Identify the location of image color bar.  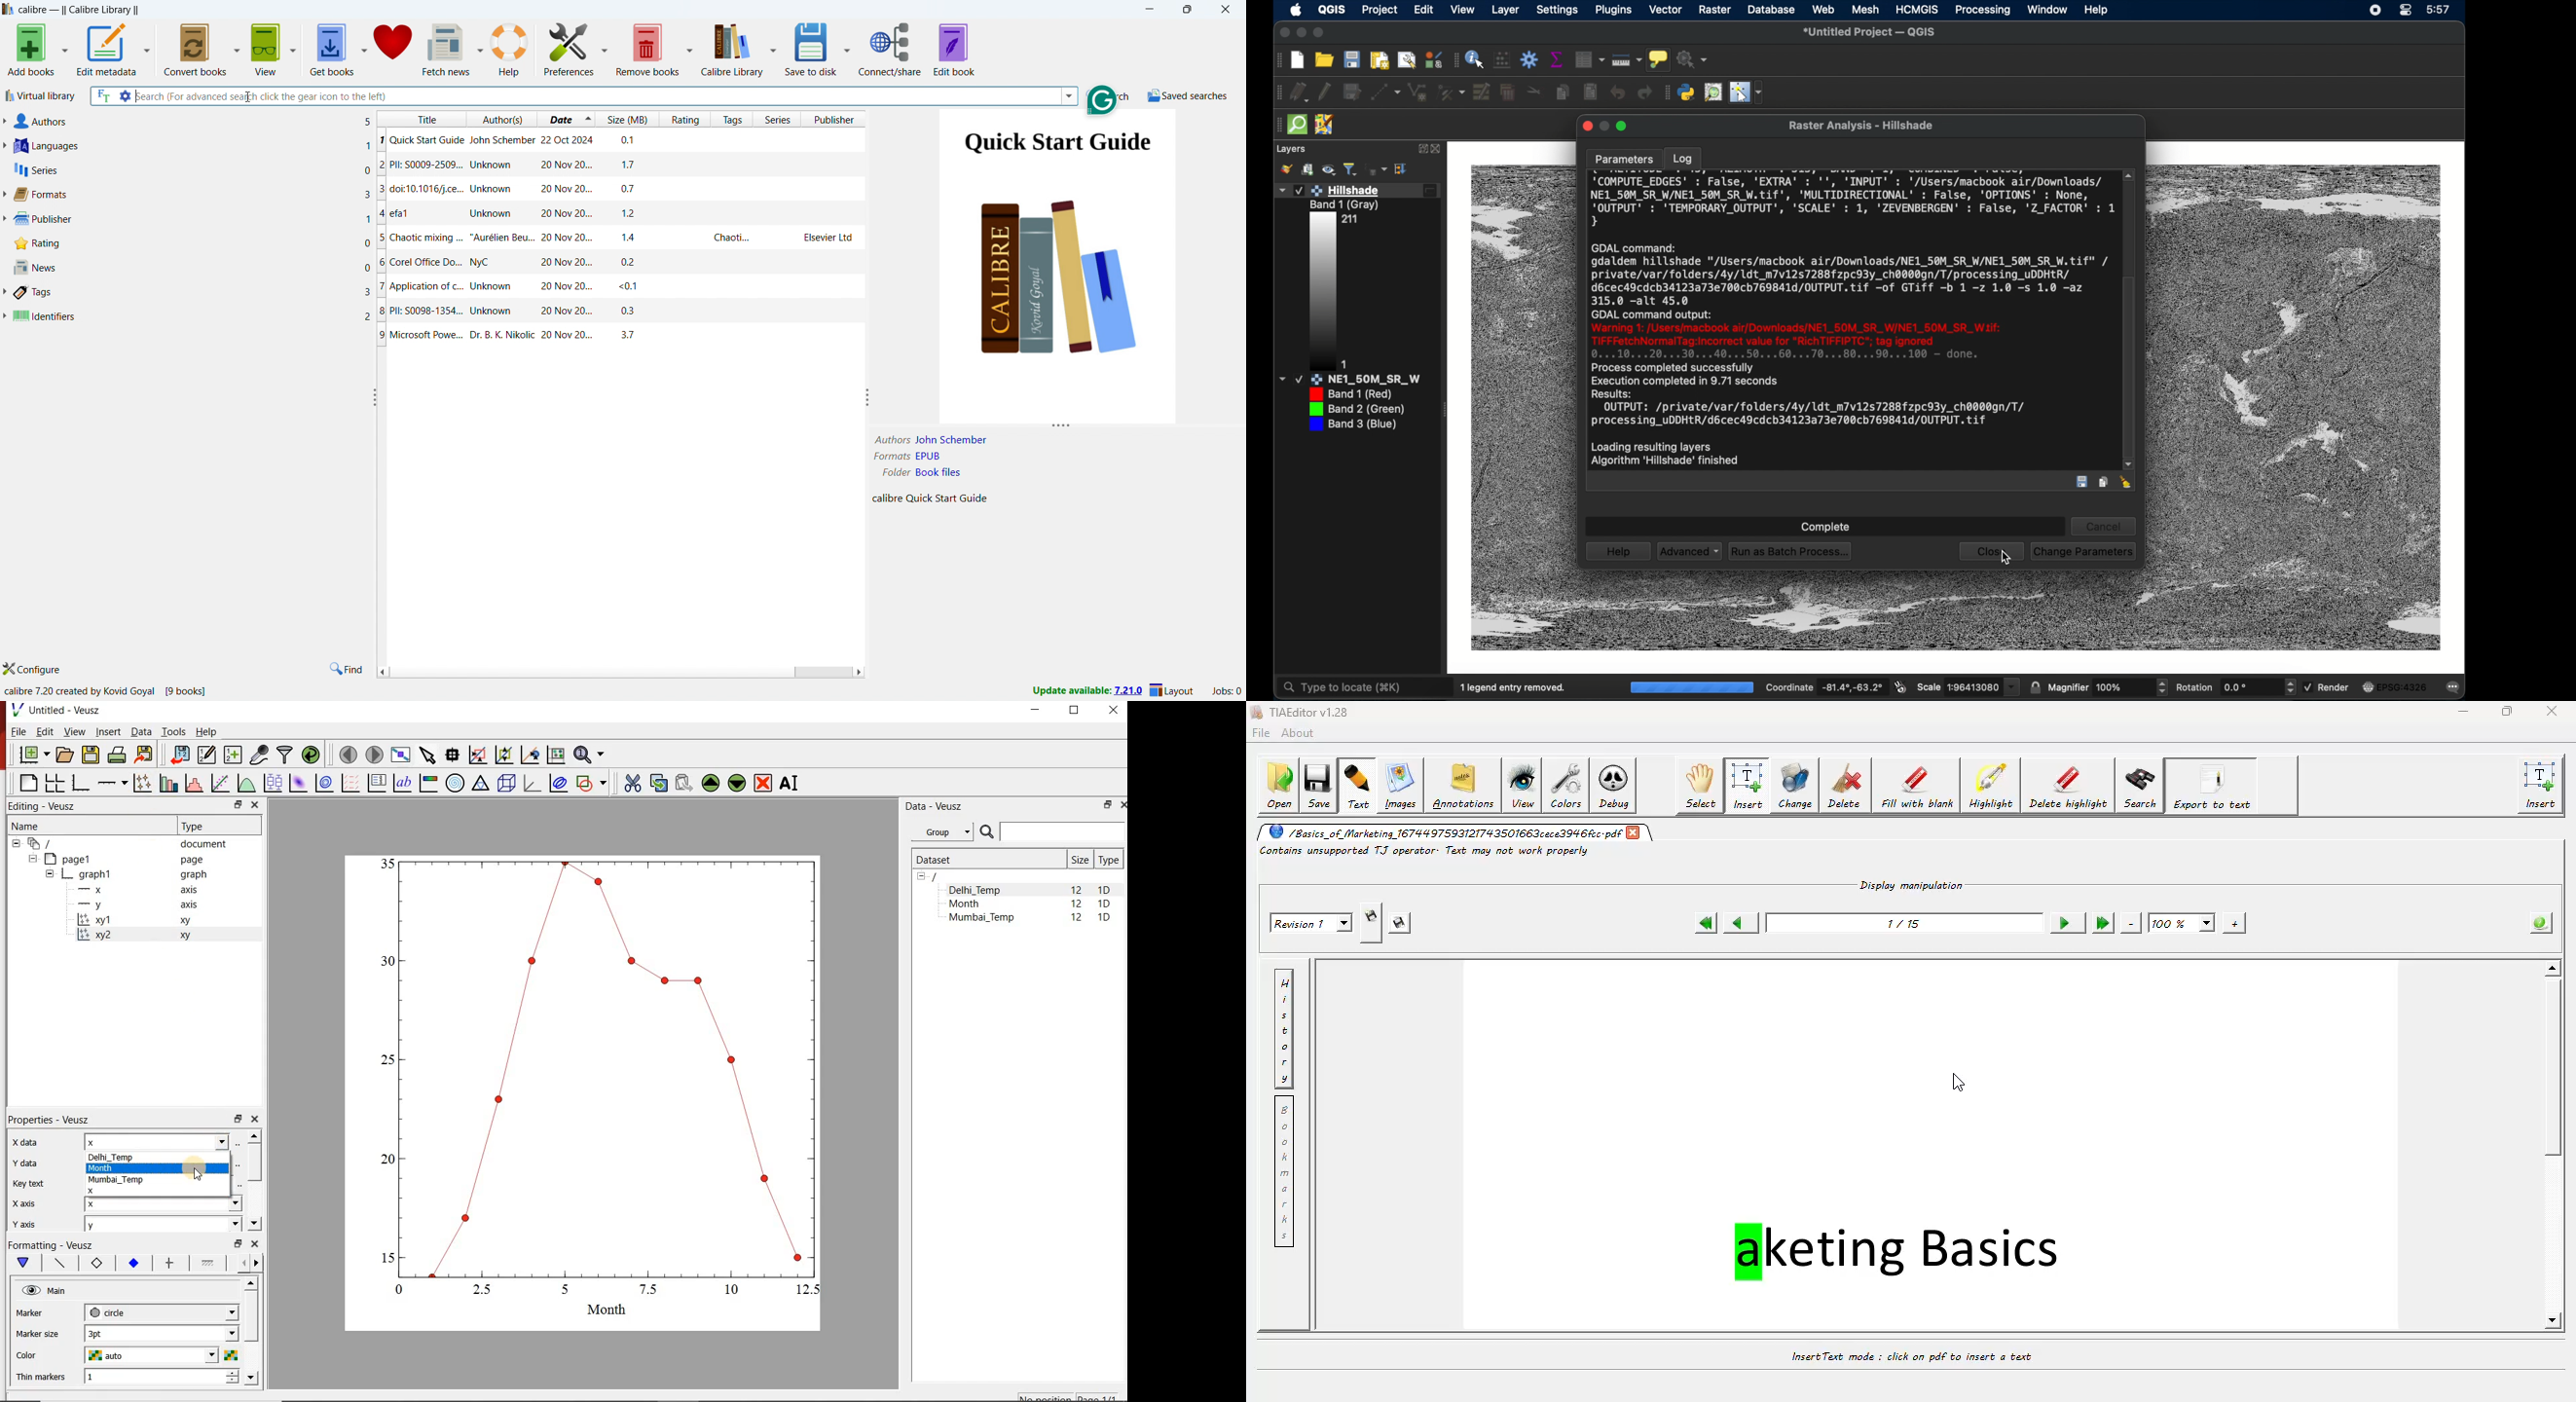
(428, 783).